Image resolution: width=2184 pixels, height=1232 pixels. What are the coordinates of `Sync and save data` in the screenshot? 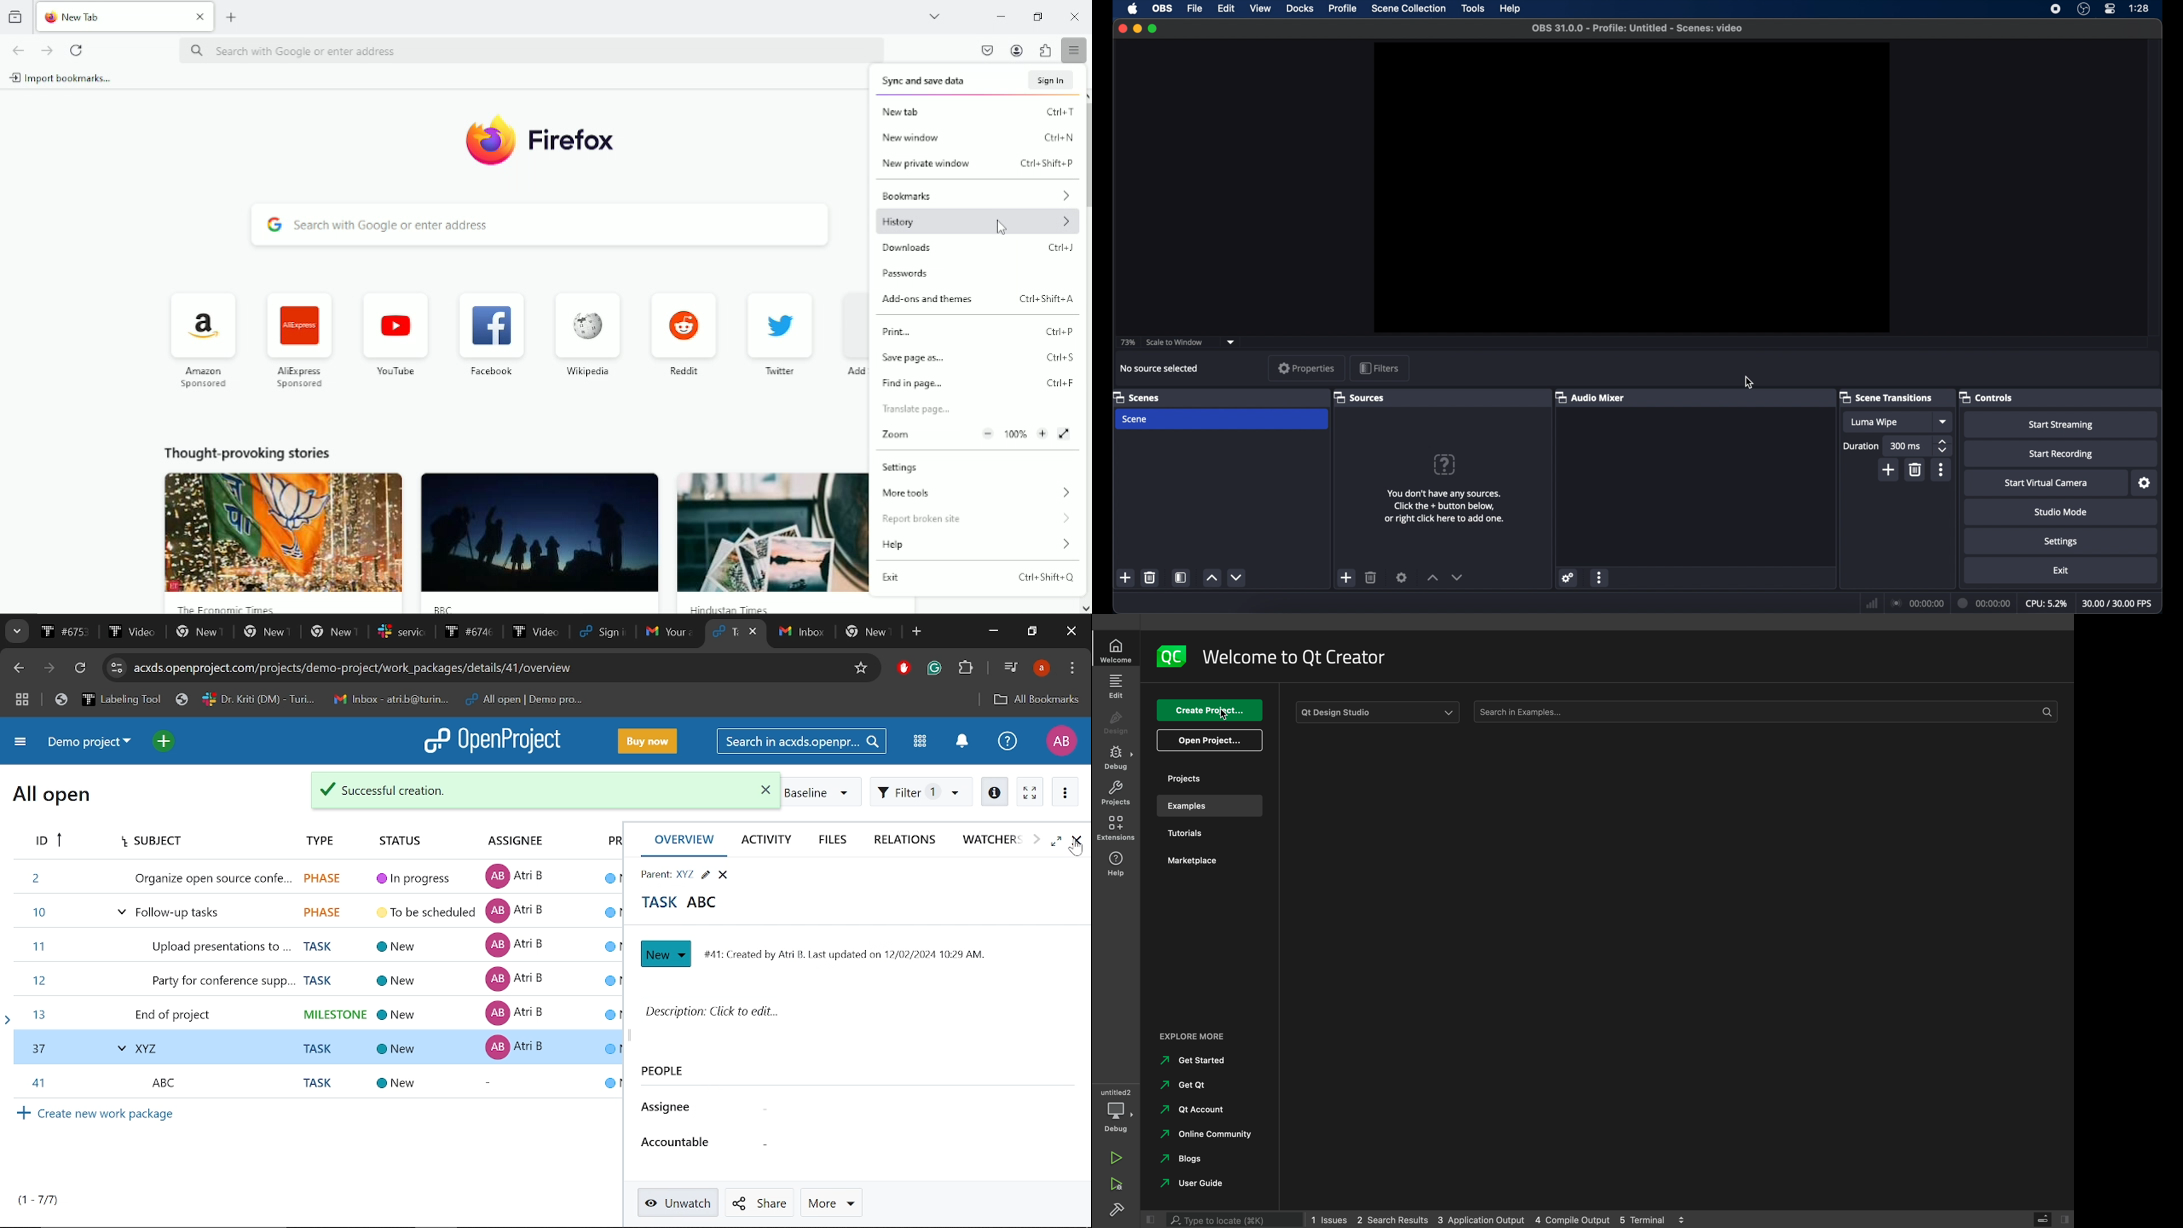 It's located at (922, 81).